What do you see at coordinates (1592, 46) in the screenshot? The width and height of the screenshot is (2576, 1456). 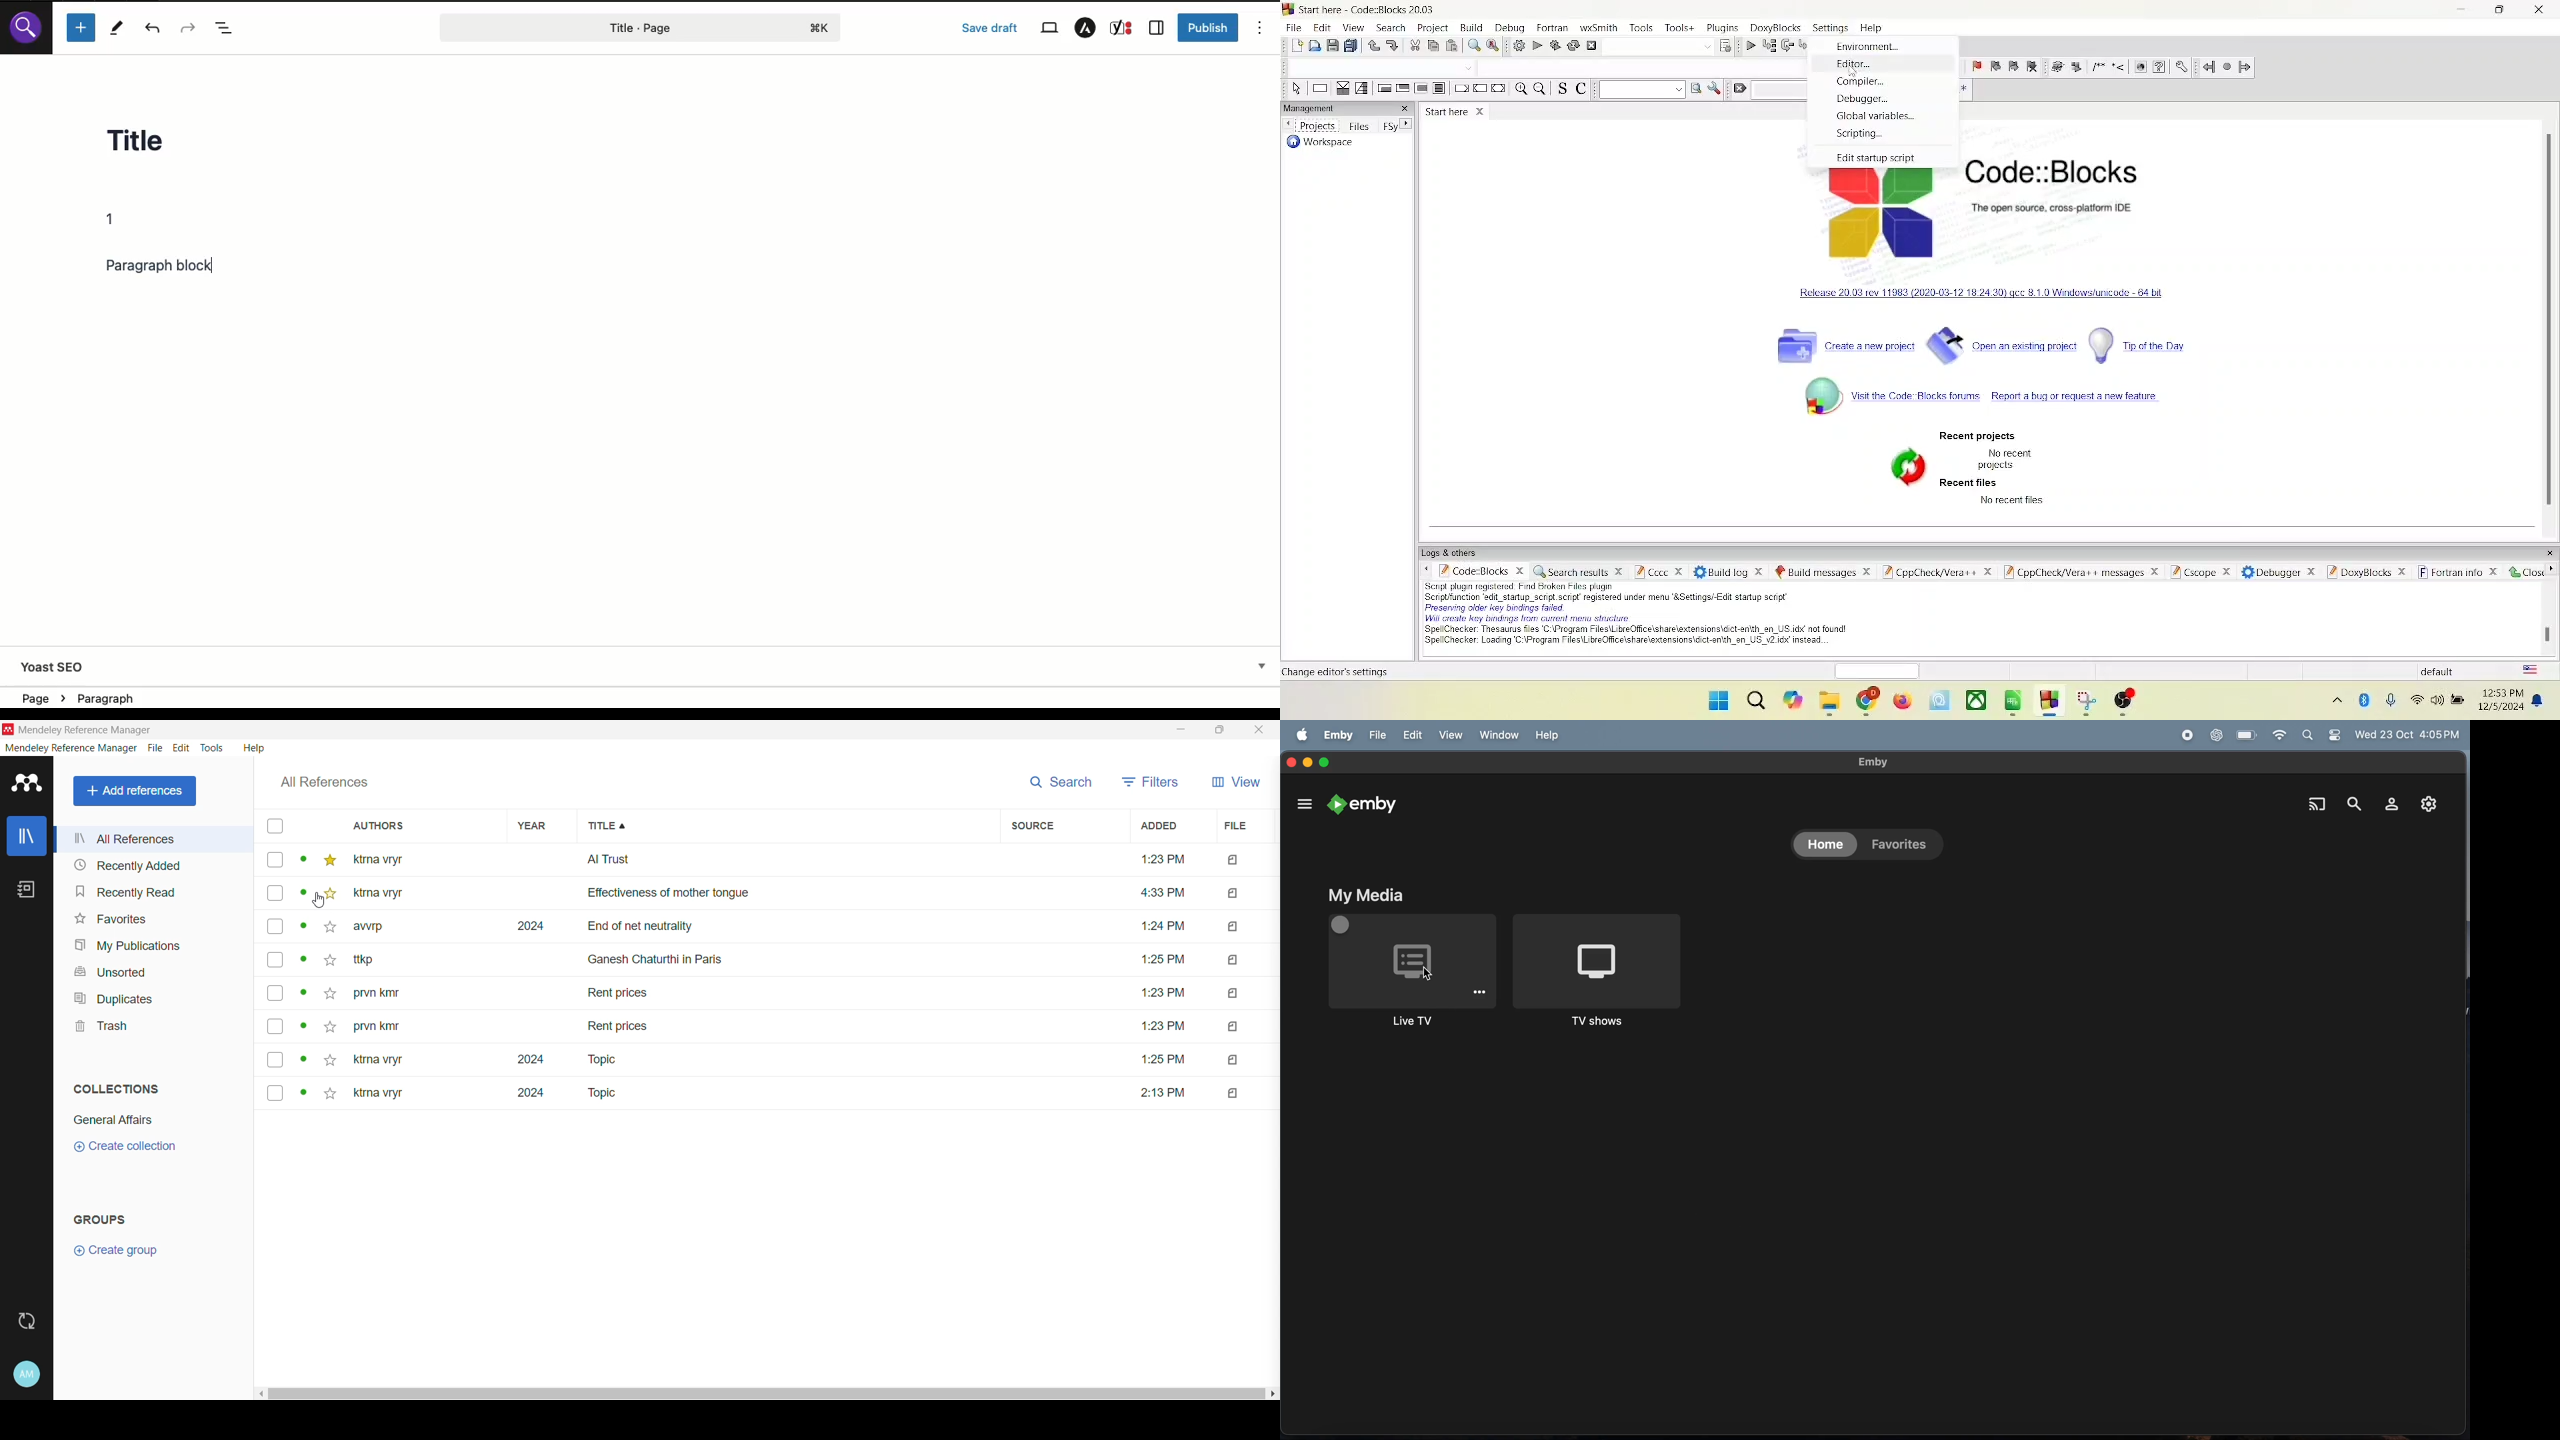 I see `abort` at bounding box center [1592, 46].